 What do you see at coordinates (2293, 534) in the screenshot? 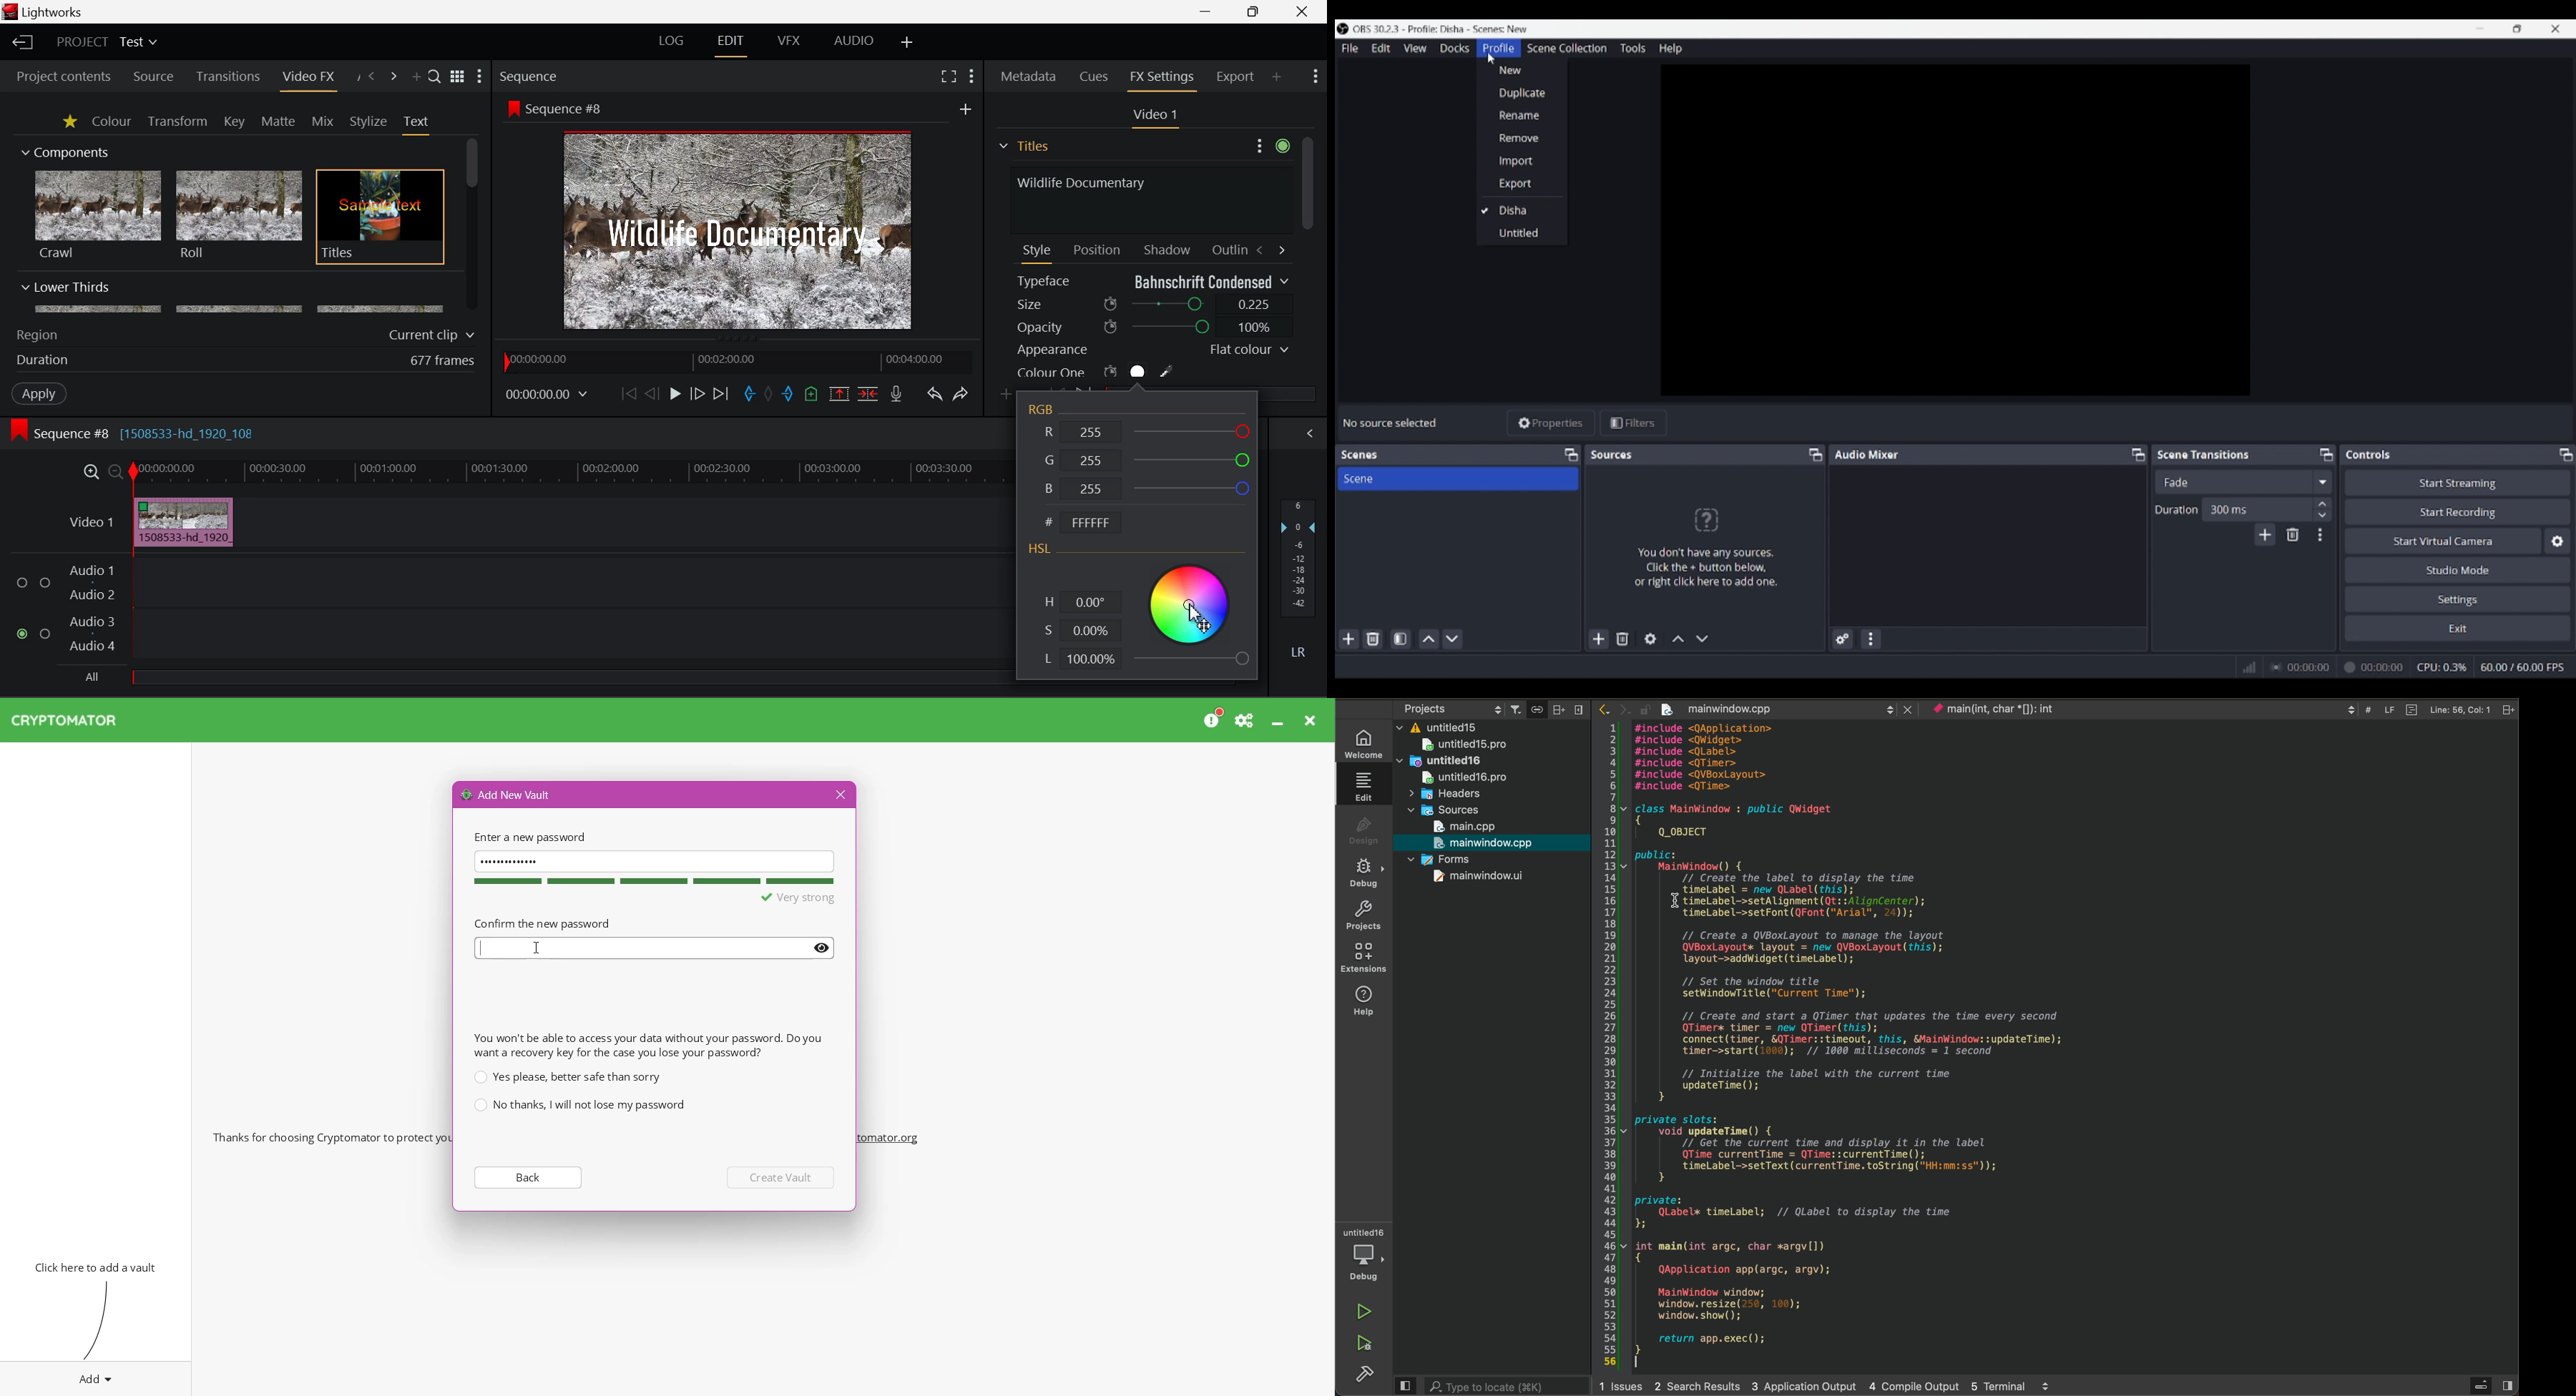
I see `Remove configurble transition` at bounding box center [2293, 534].